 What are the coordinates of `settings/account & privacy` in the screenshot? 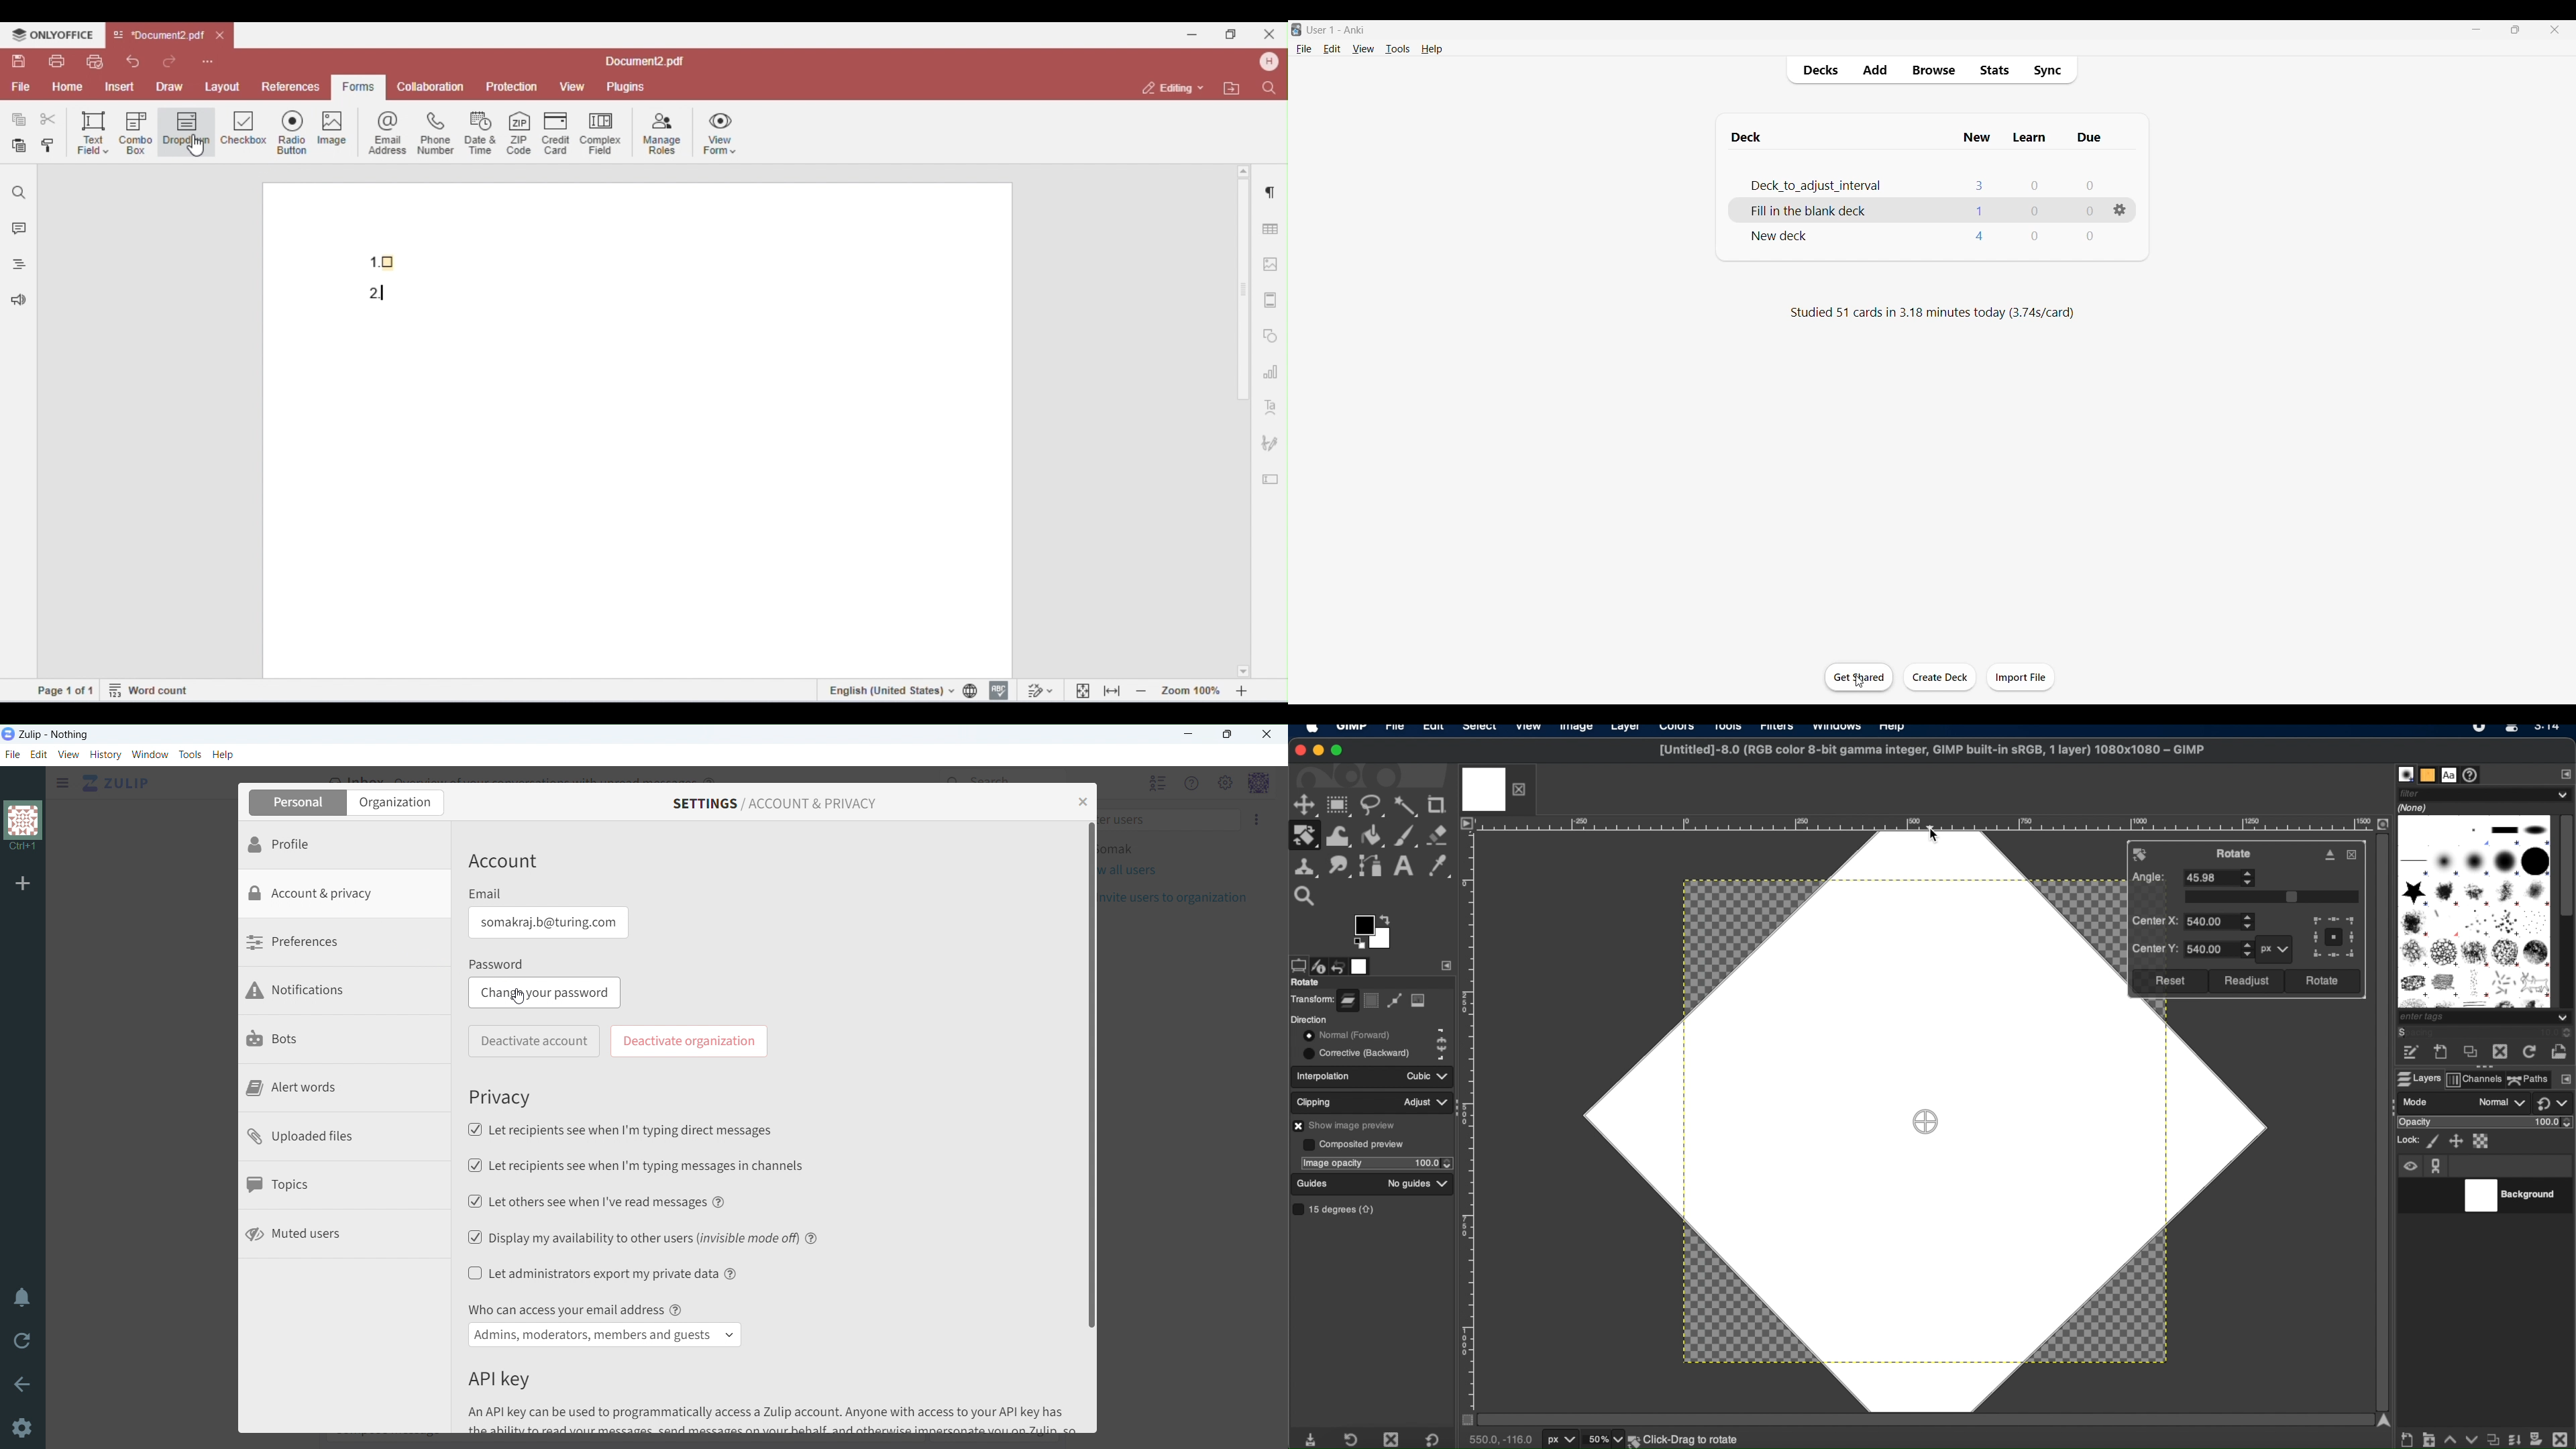 It's located at (775, 804).